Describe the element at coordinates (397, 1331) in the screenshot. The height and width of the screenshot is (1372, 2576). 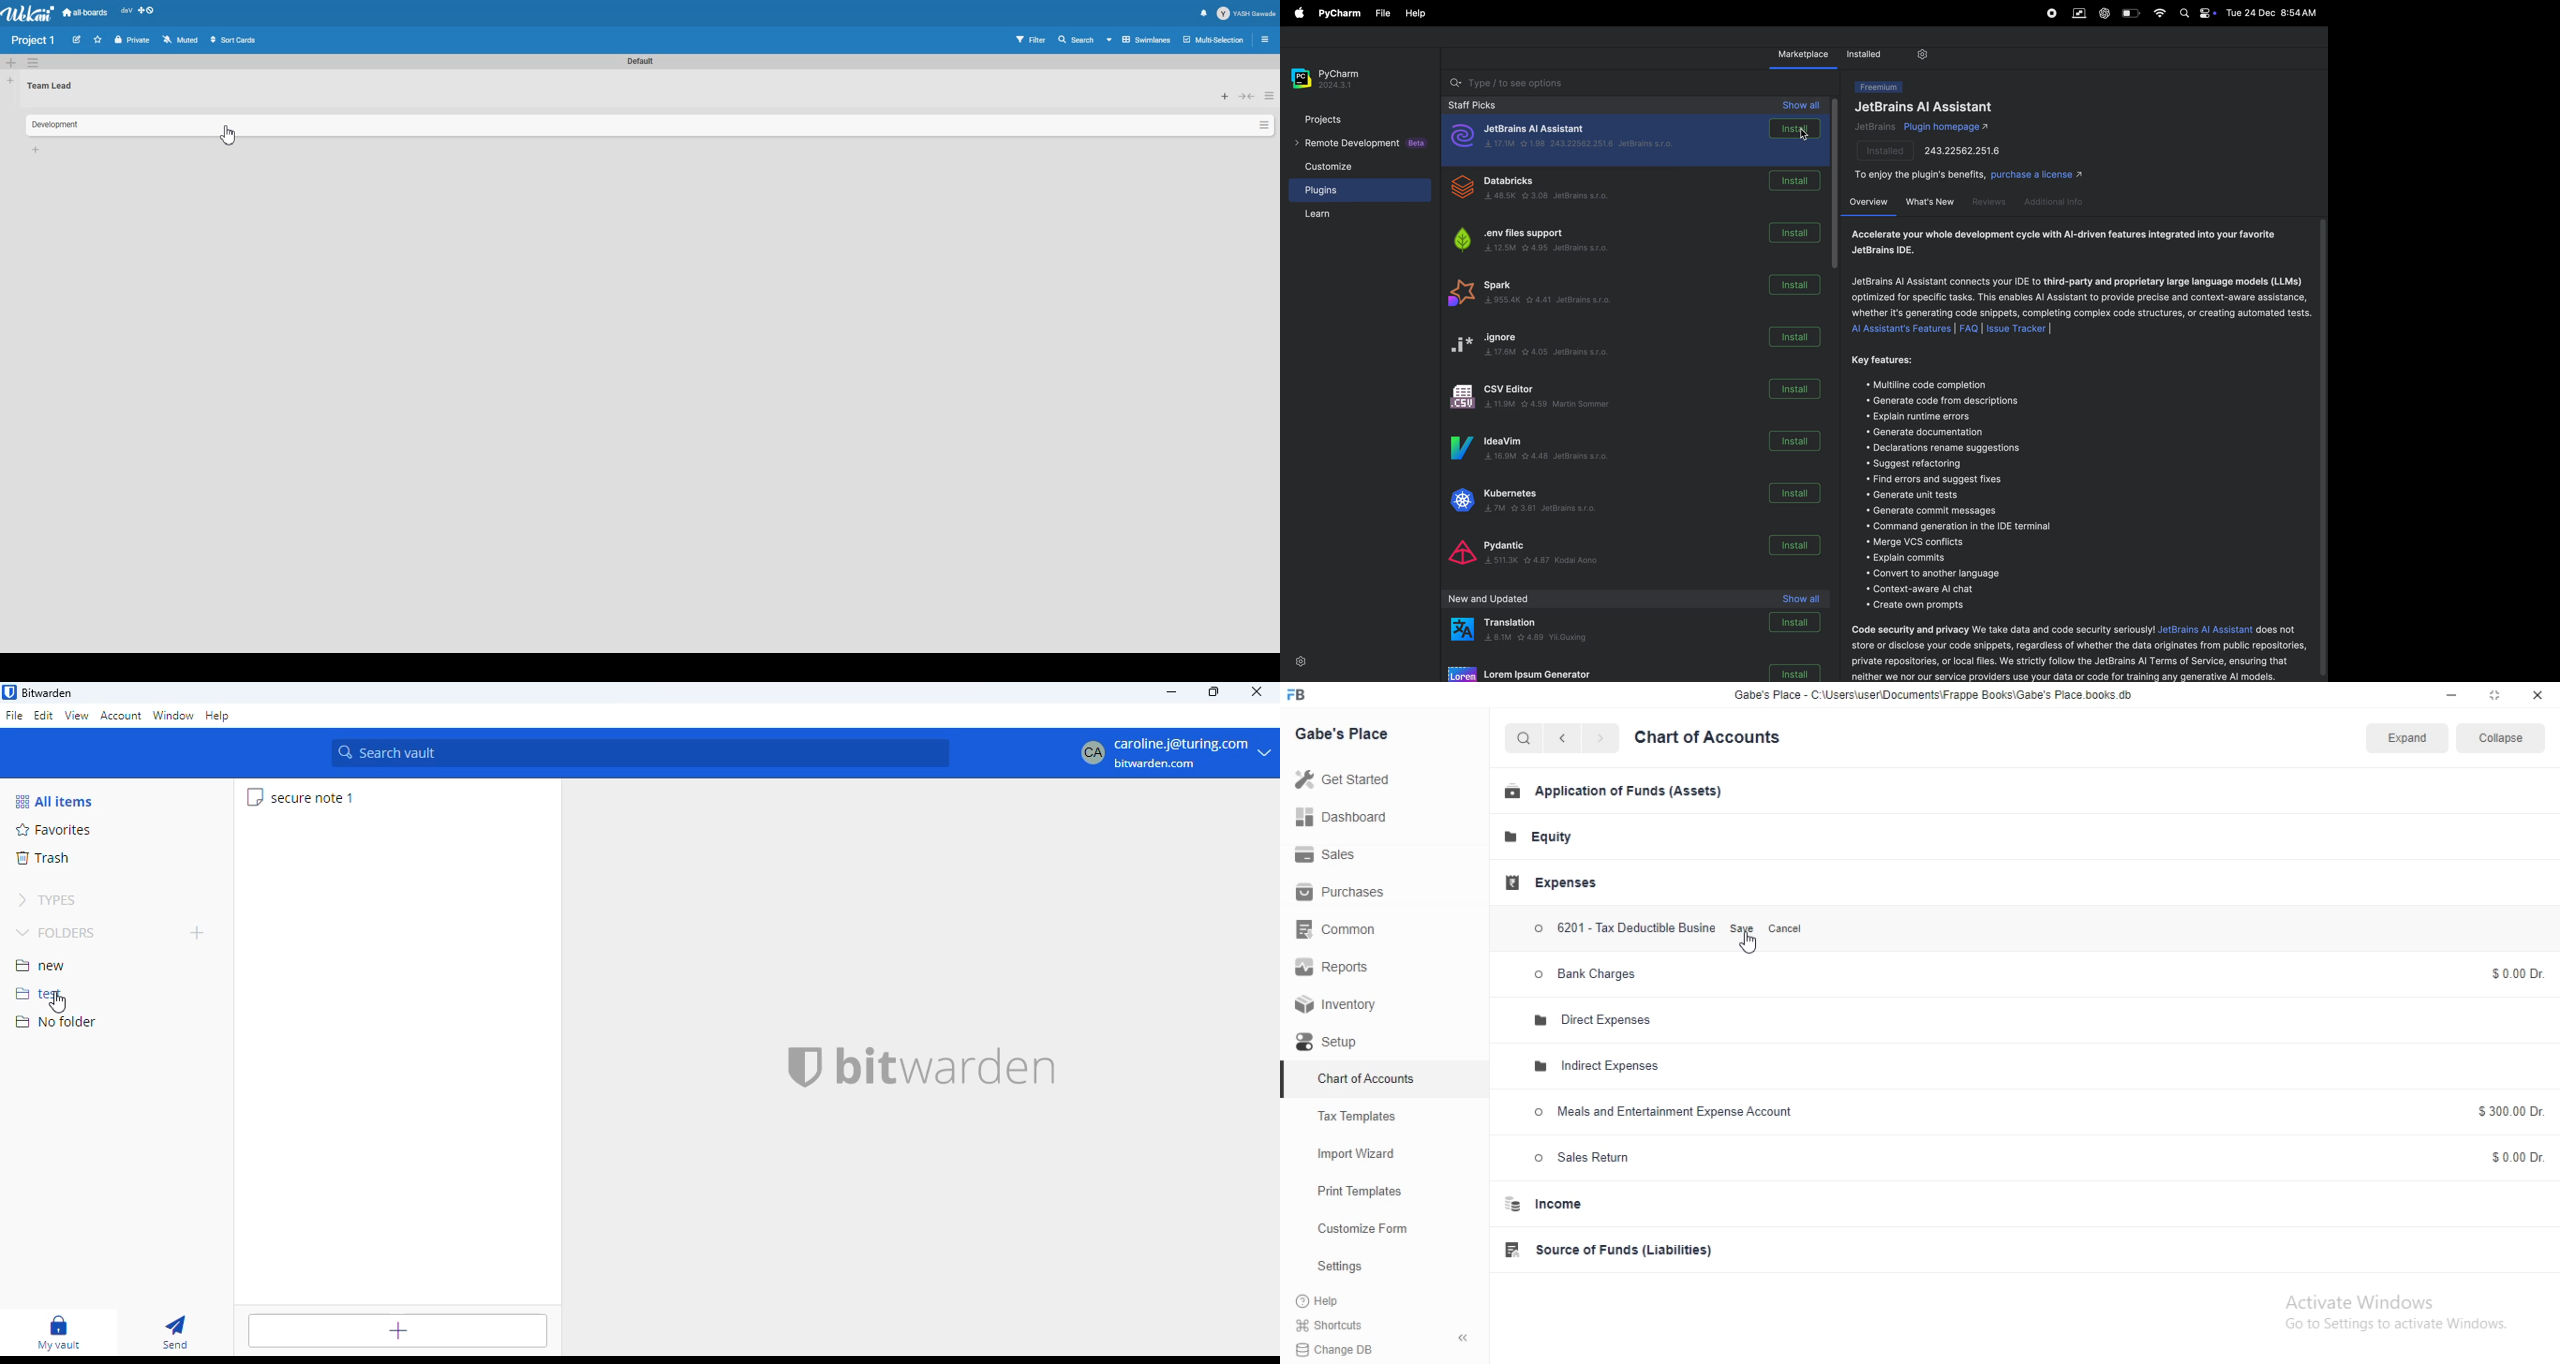
I see `add item` at that location.